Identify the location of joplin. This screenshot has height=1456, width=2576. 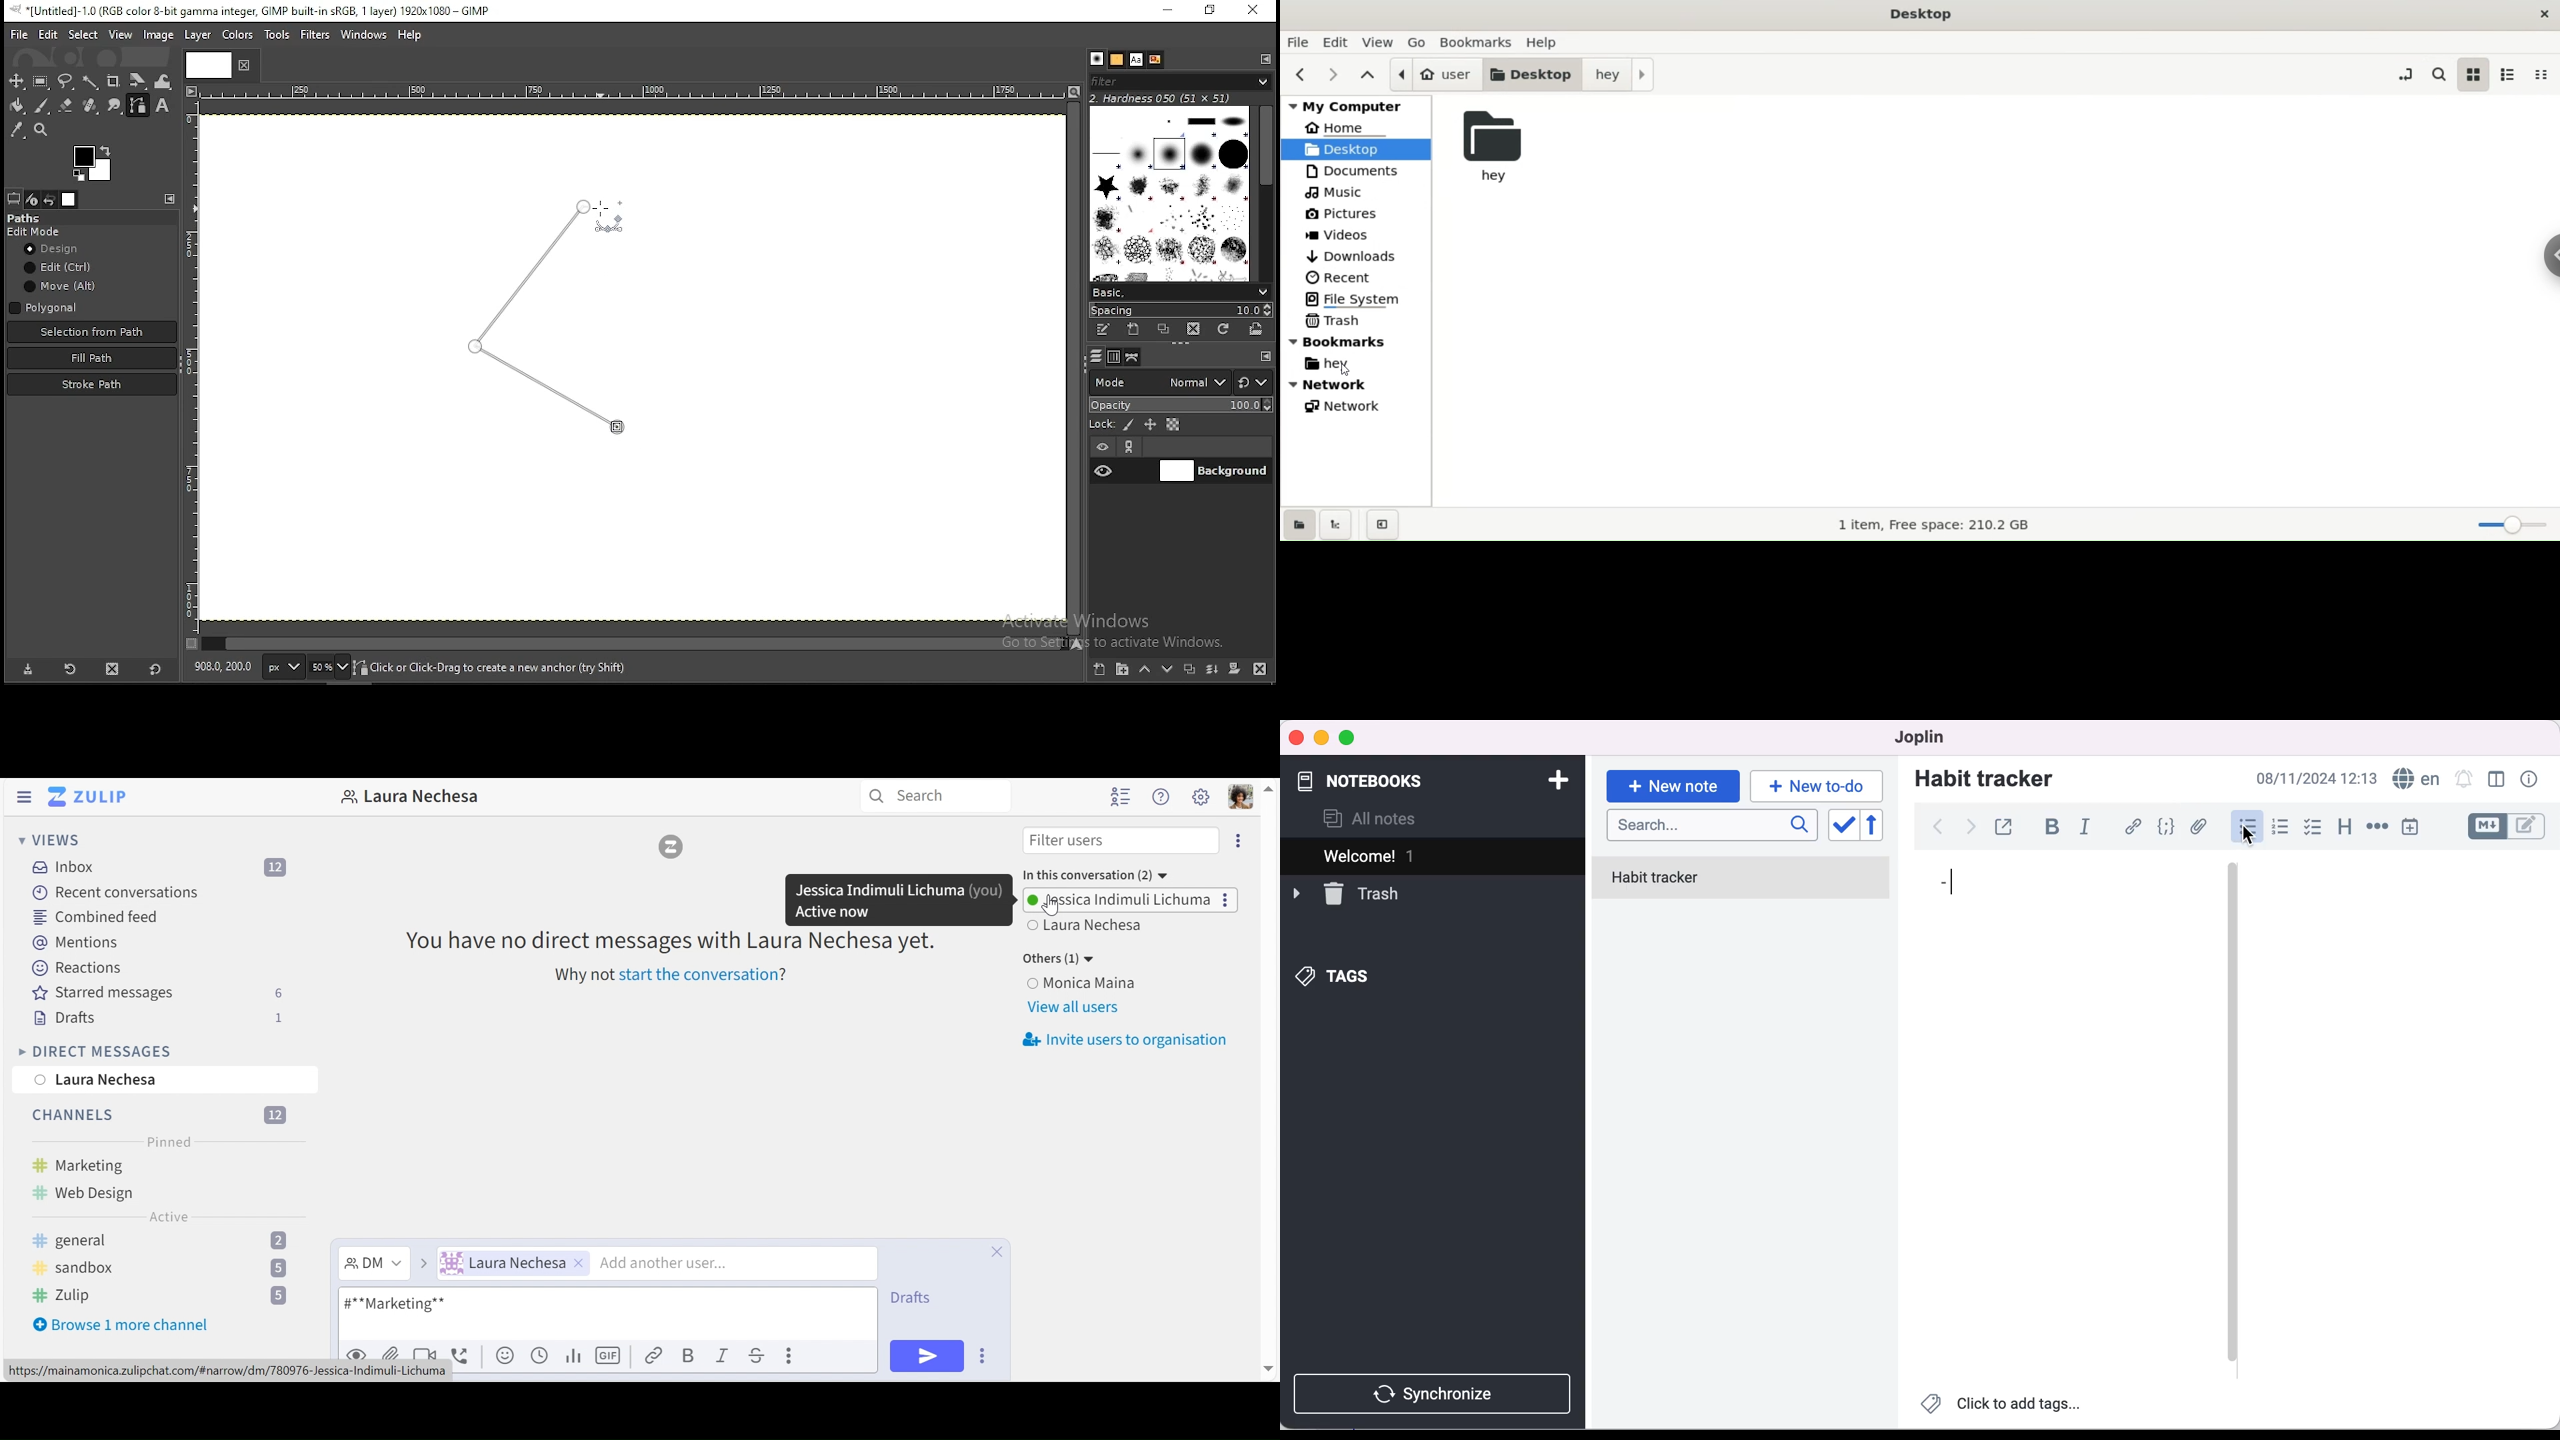
(1914, 736).